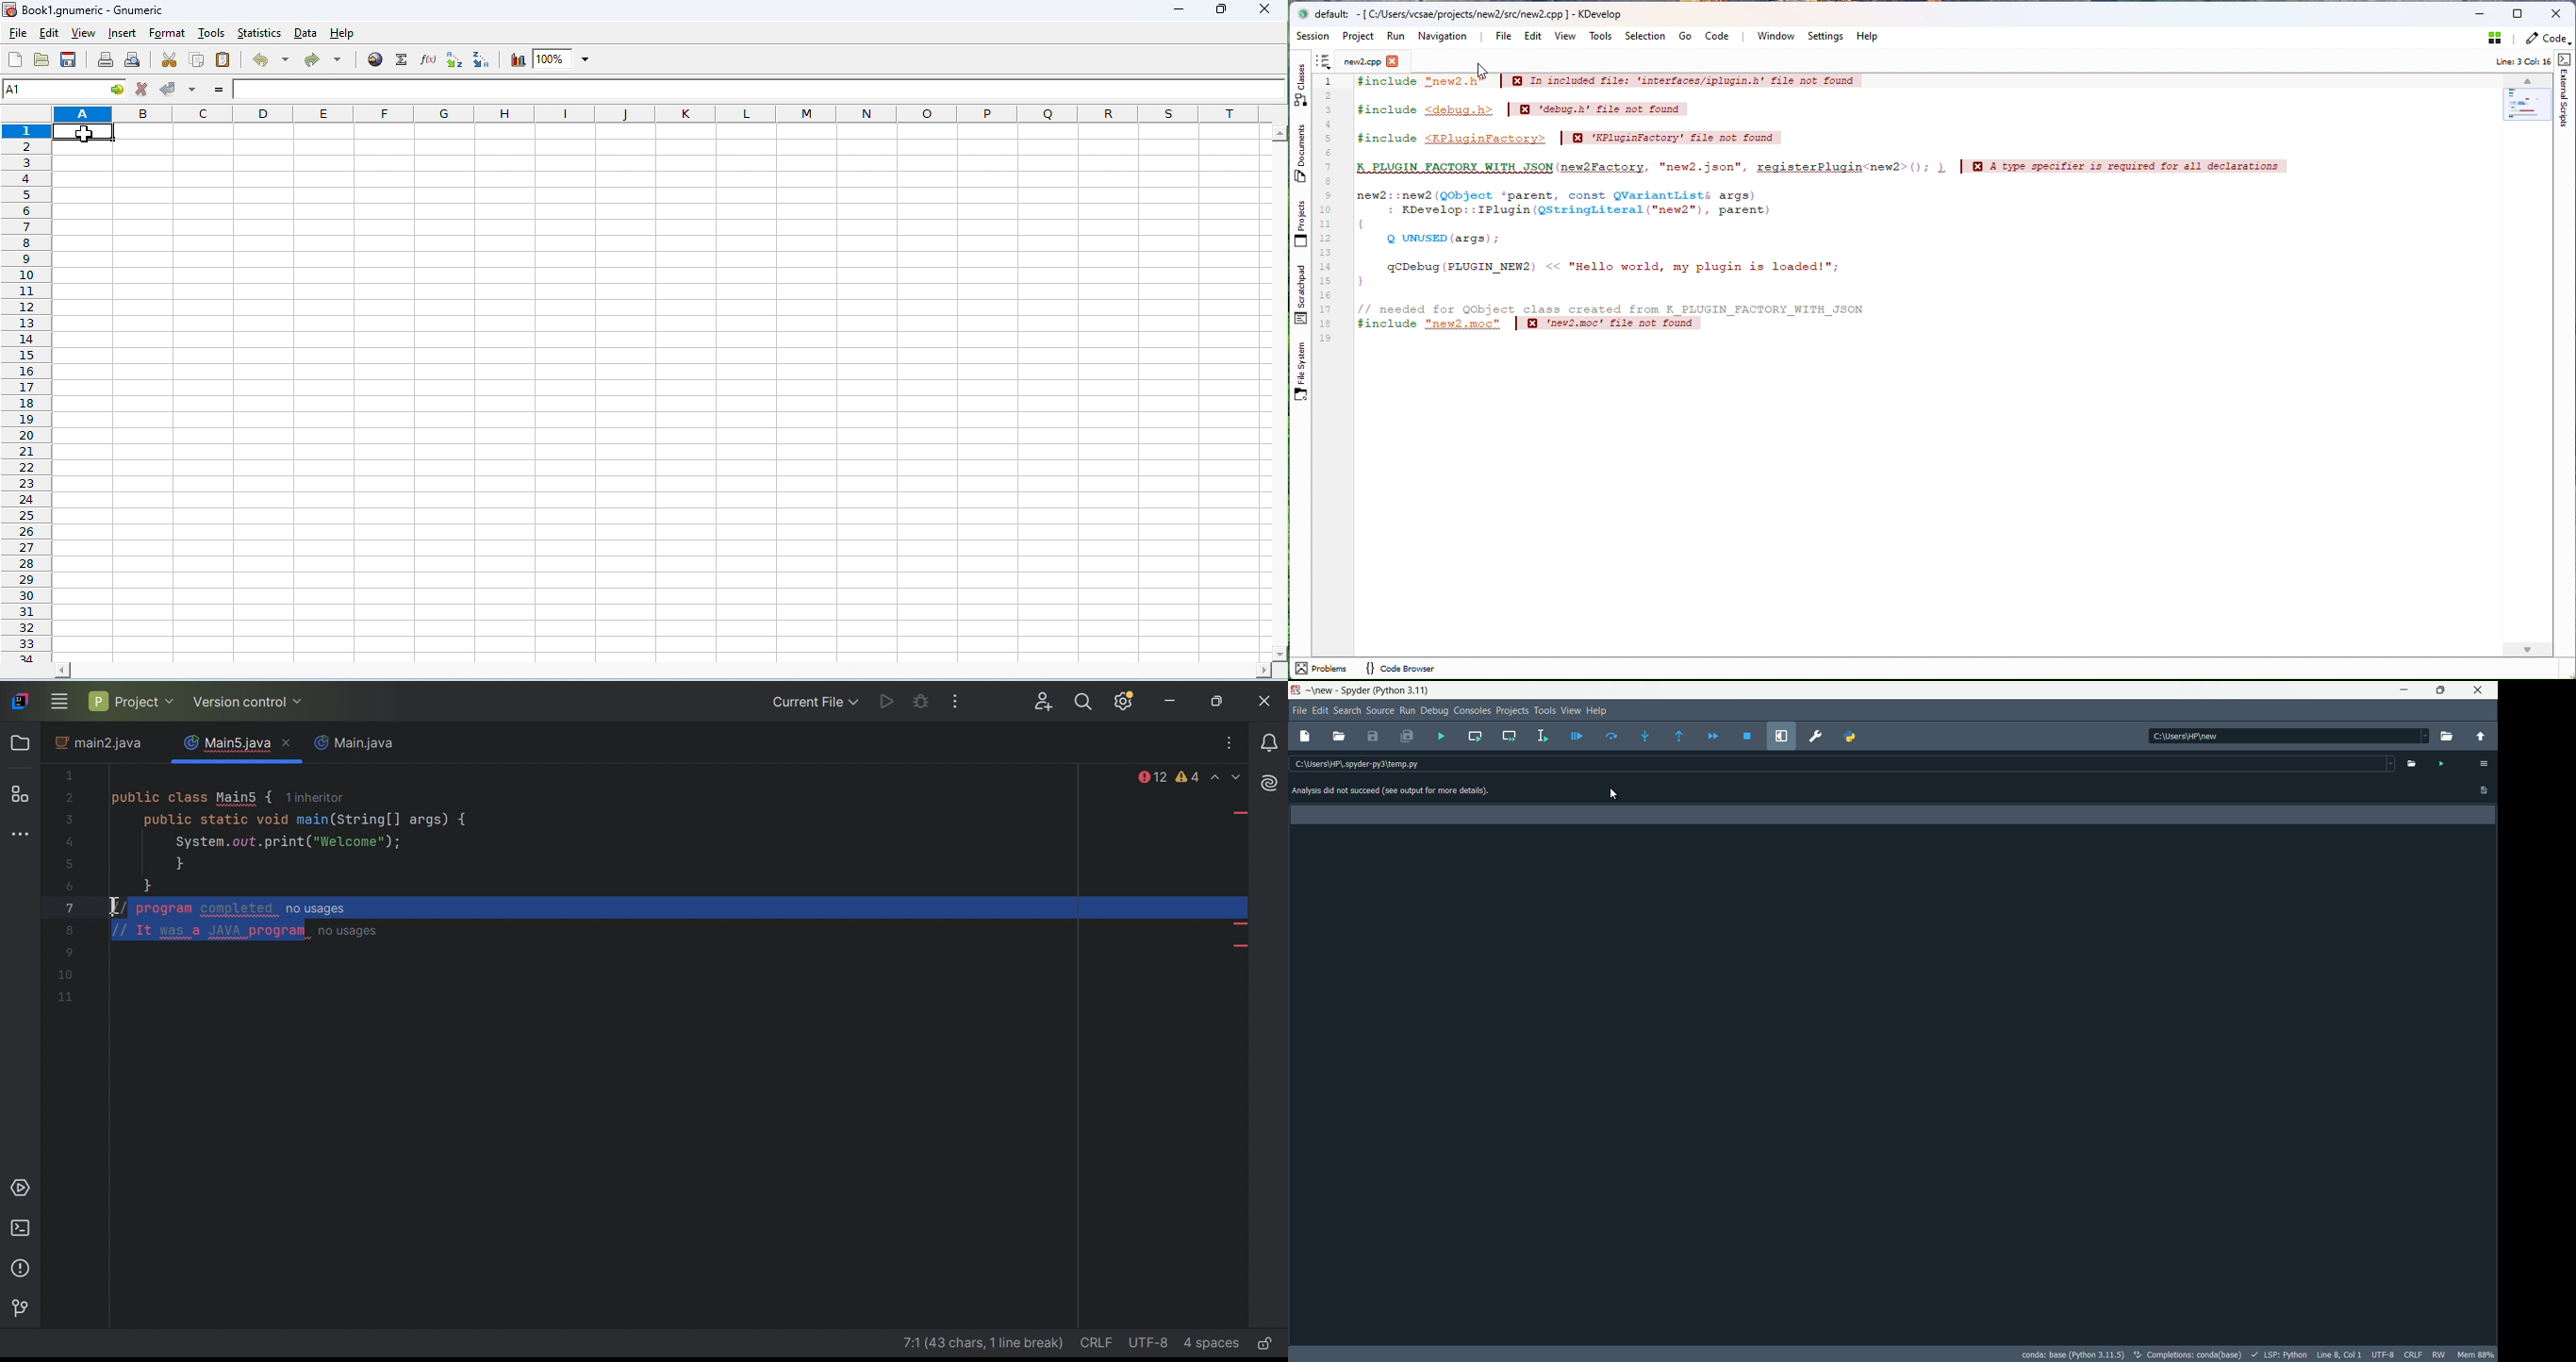  What do you see at coordinates (49, 34) in the screenshot?
I see `edit` at bounding box center [49, 34].